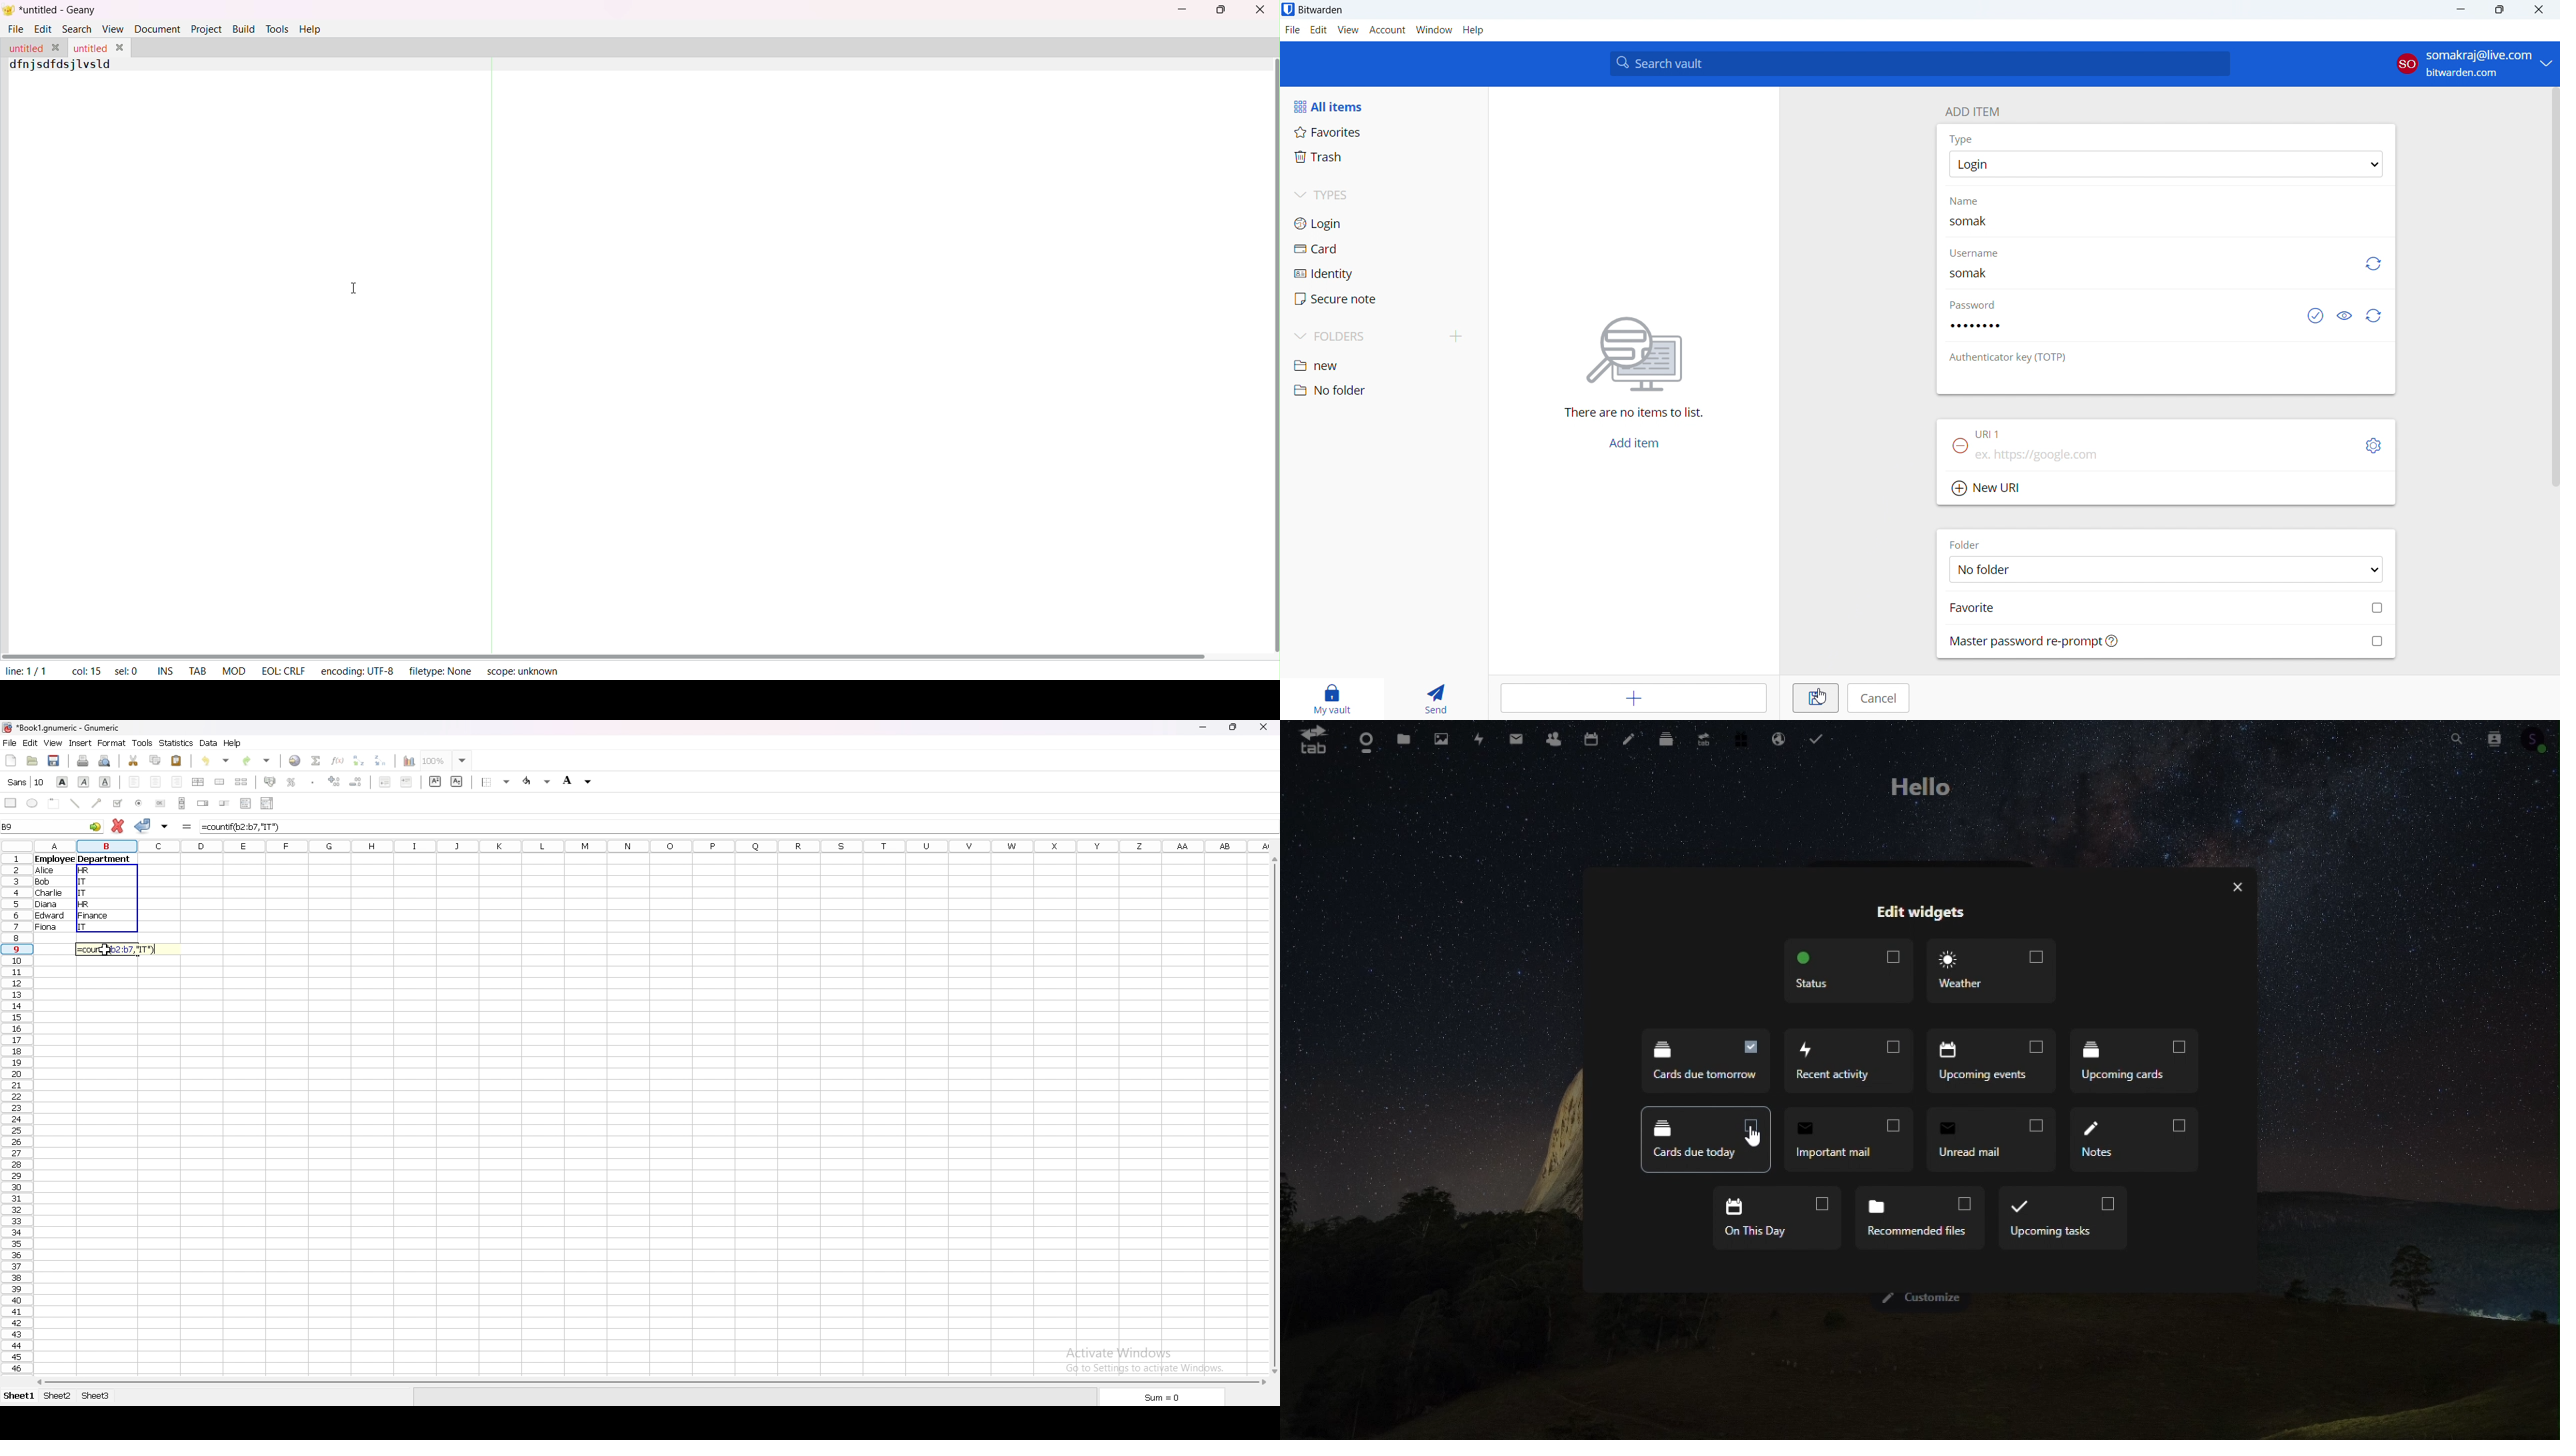 The image size is (2576, 1456). Describe the element at coordinates (2536, 739) in the screenshot. I see `Account icon` at that location.